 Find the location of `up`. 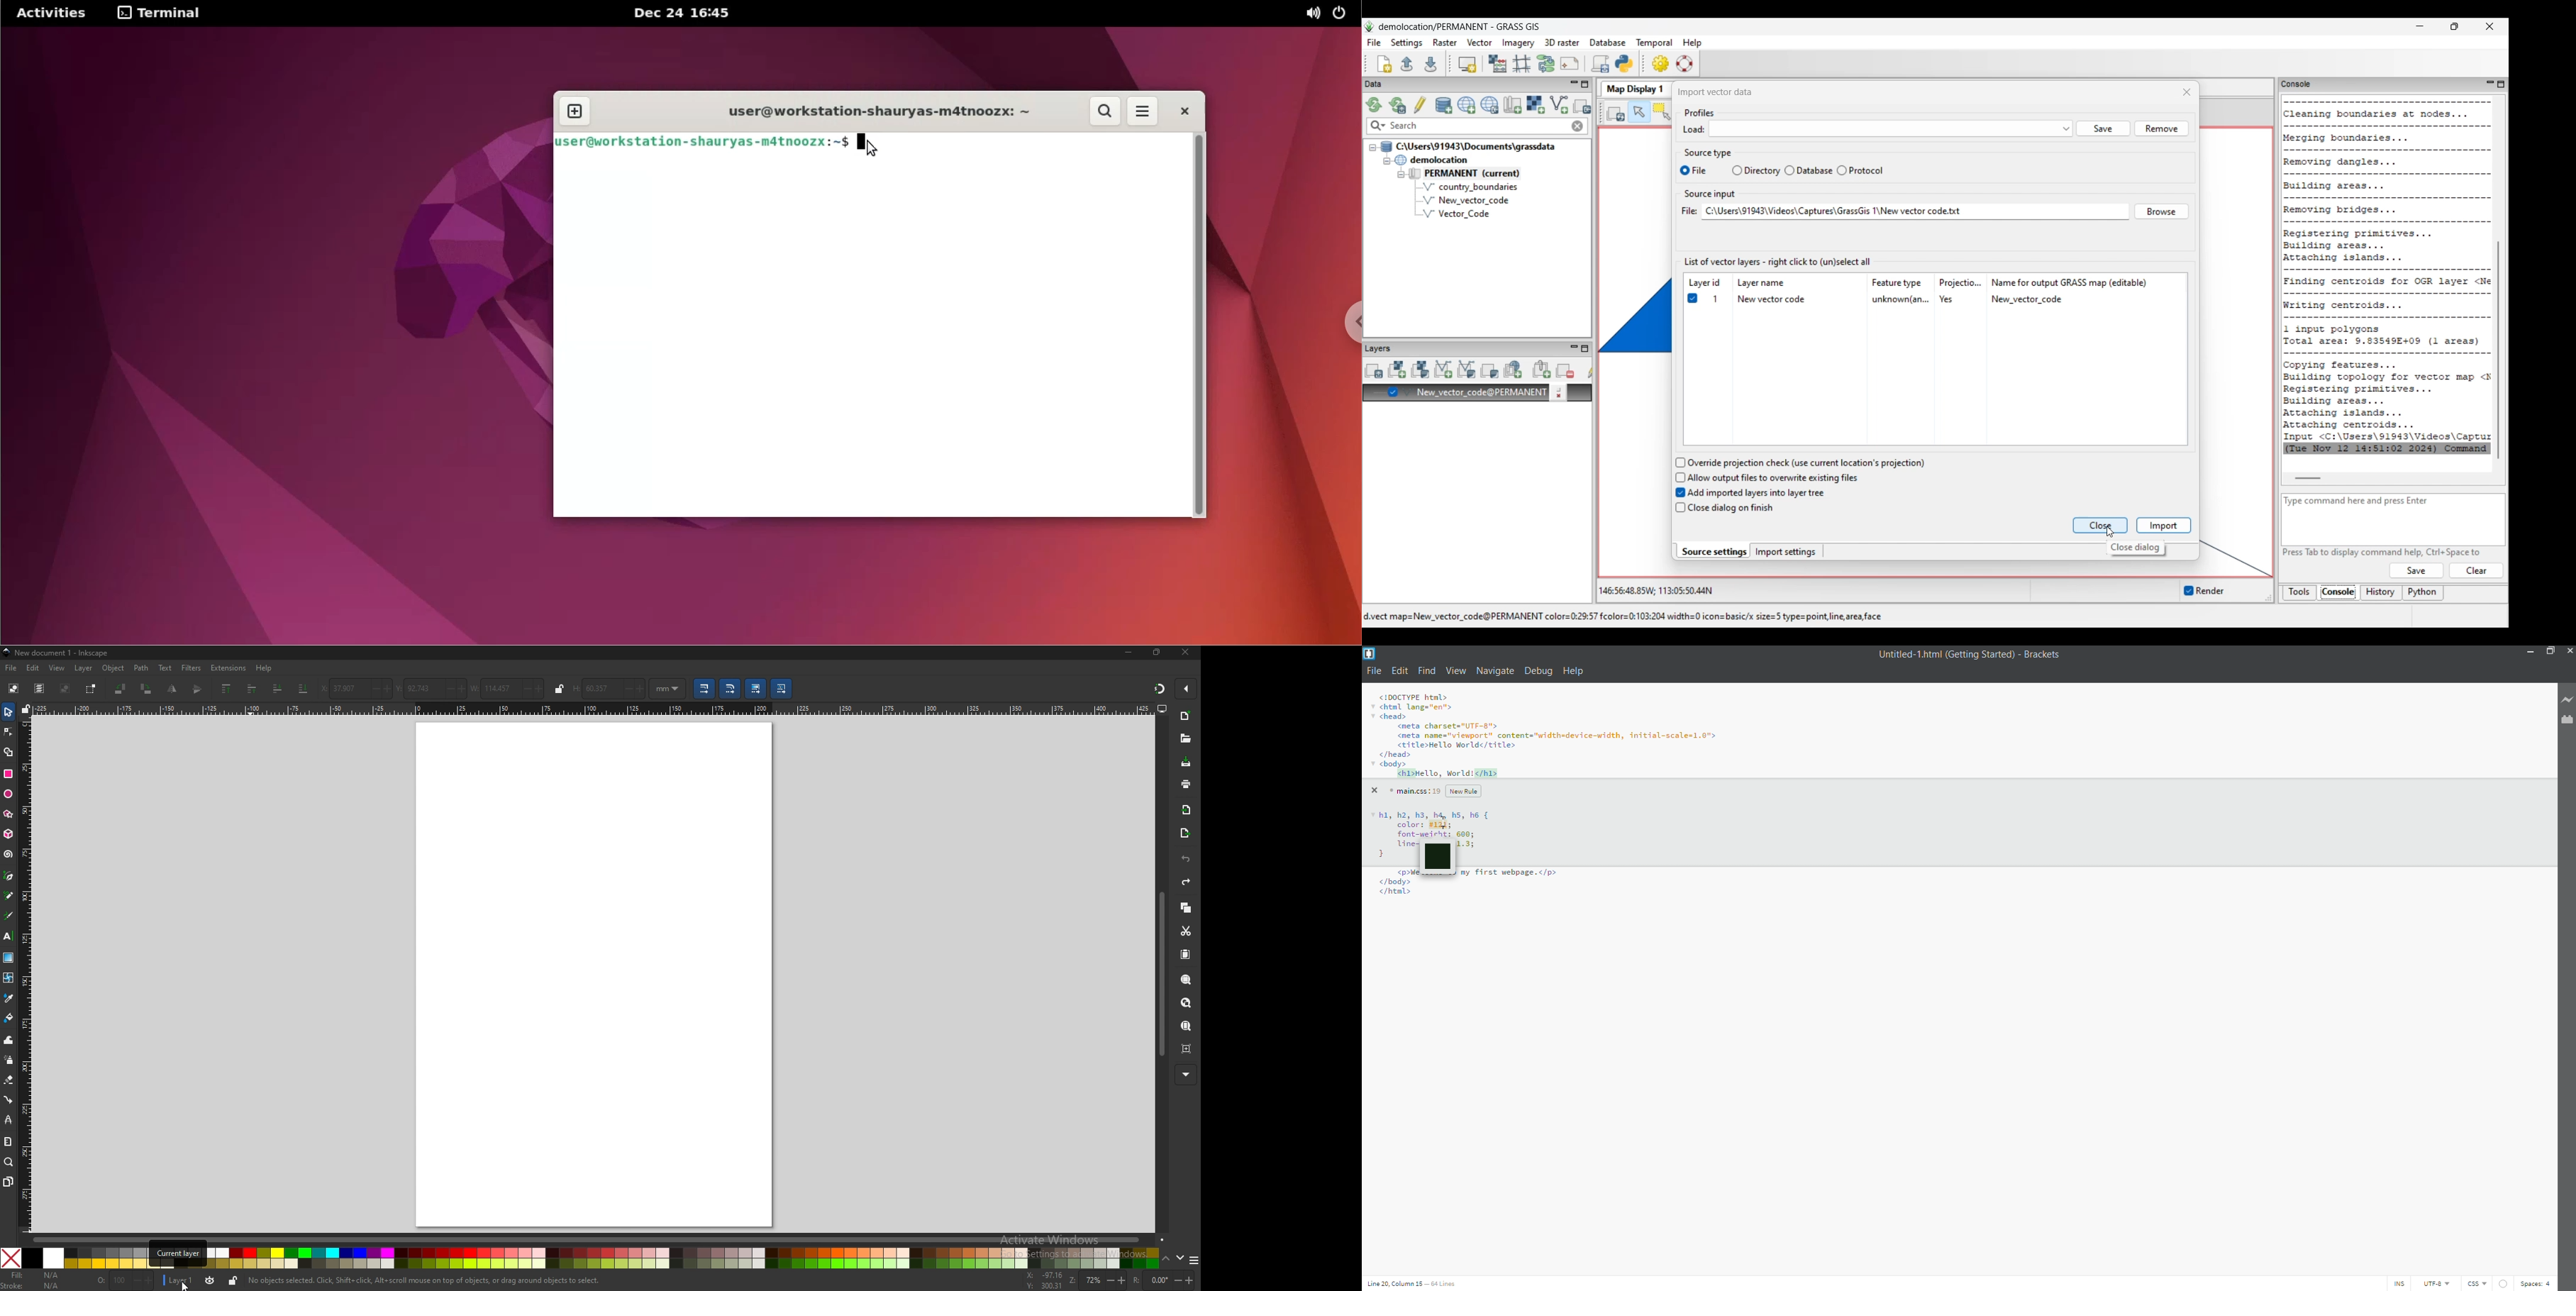

up is located at coordinates (1166, 1259).